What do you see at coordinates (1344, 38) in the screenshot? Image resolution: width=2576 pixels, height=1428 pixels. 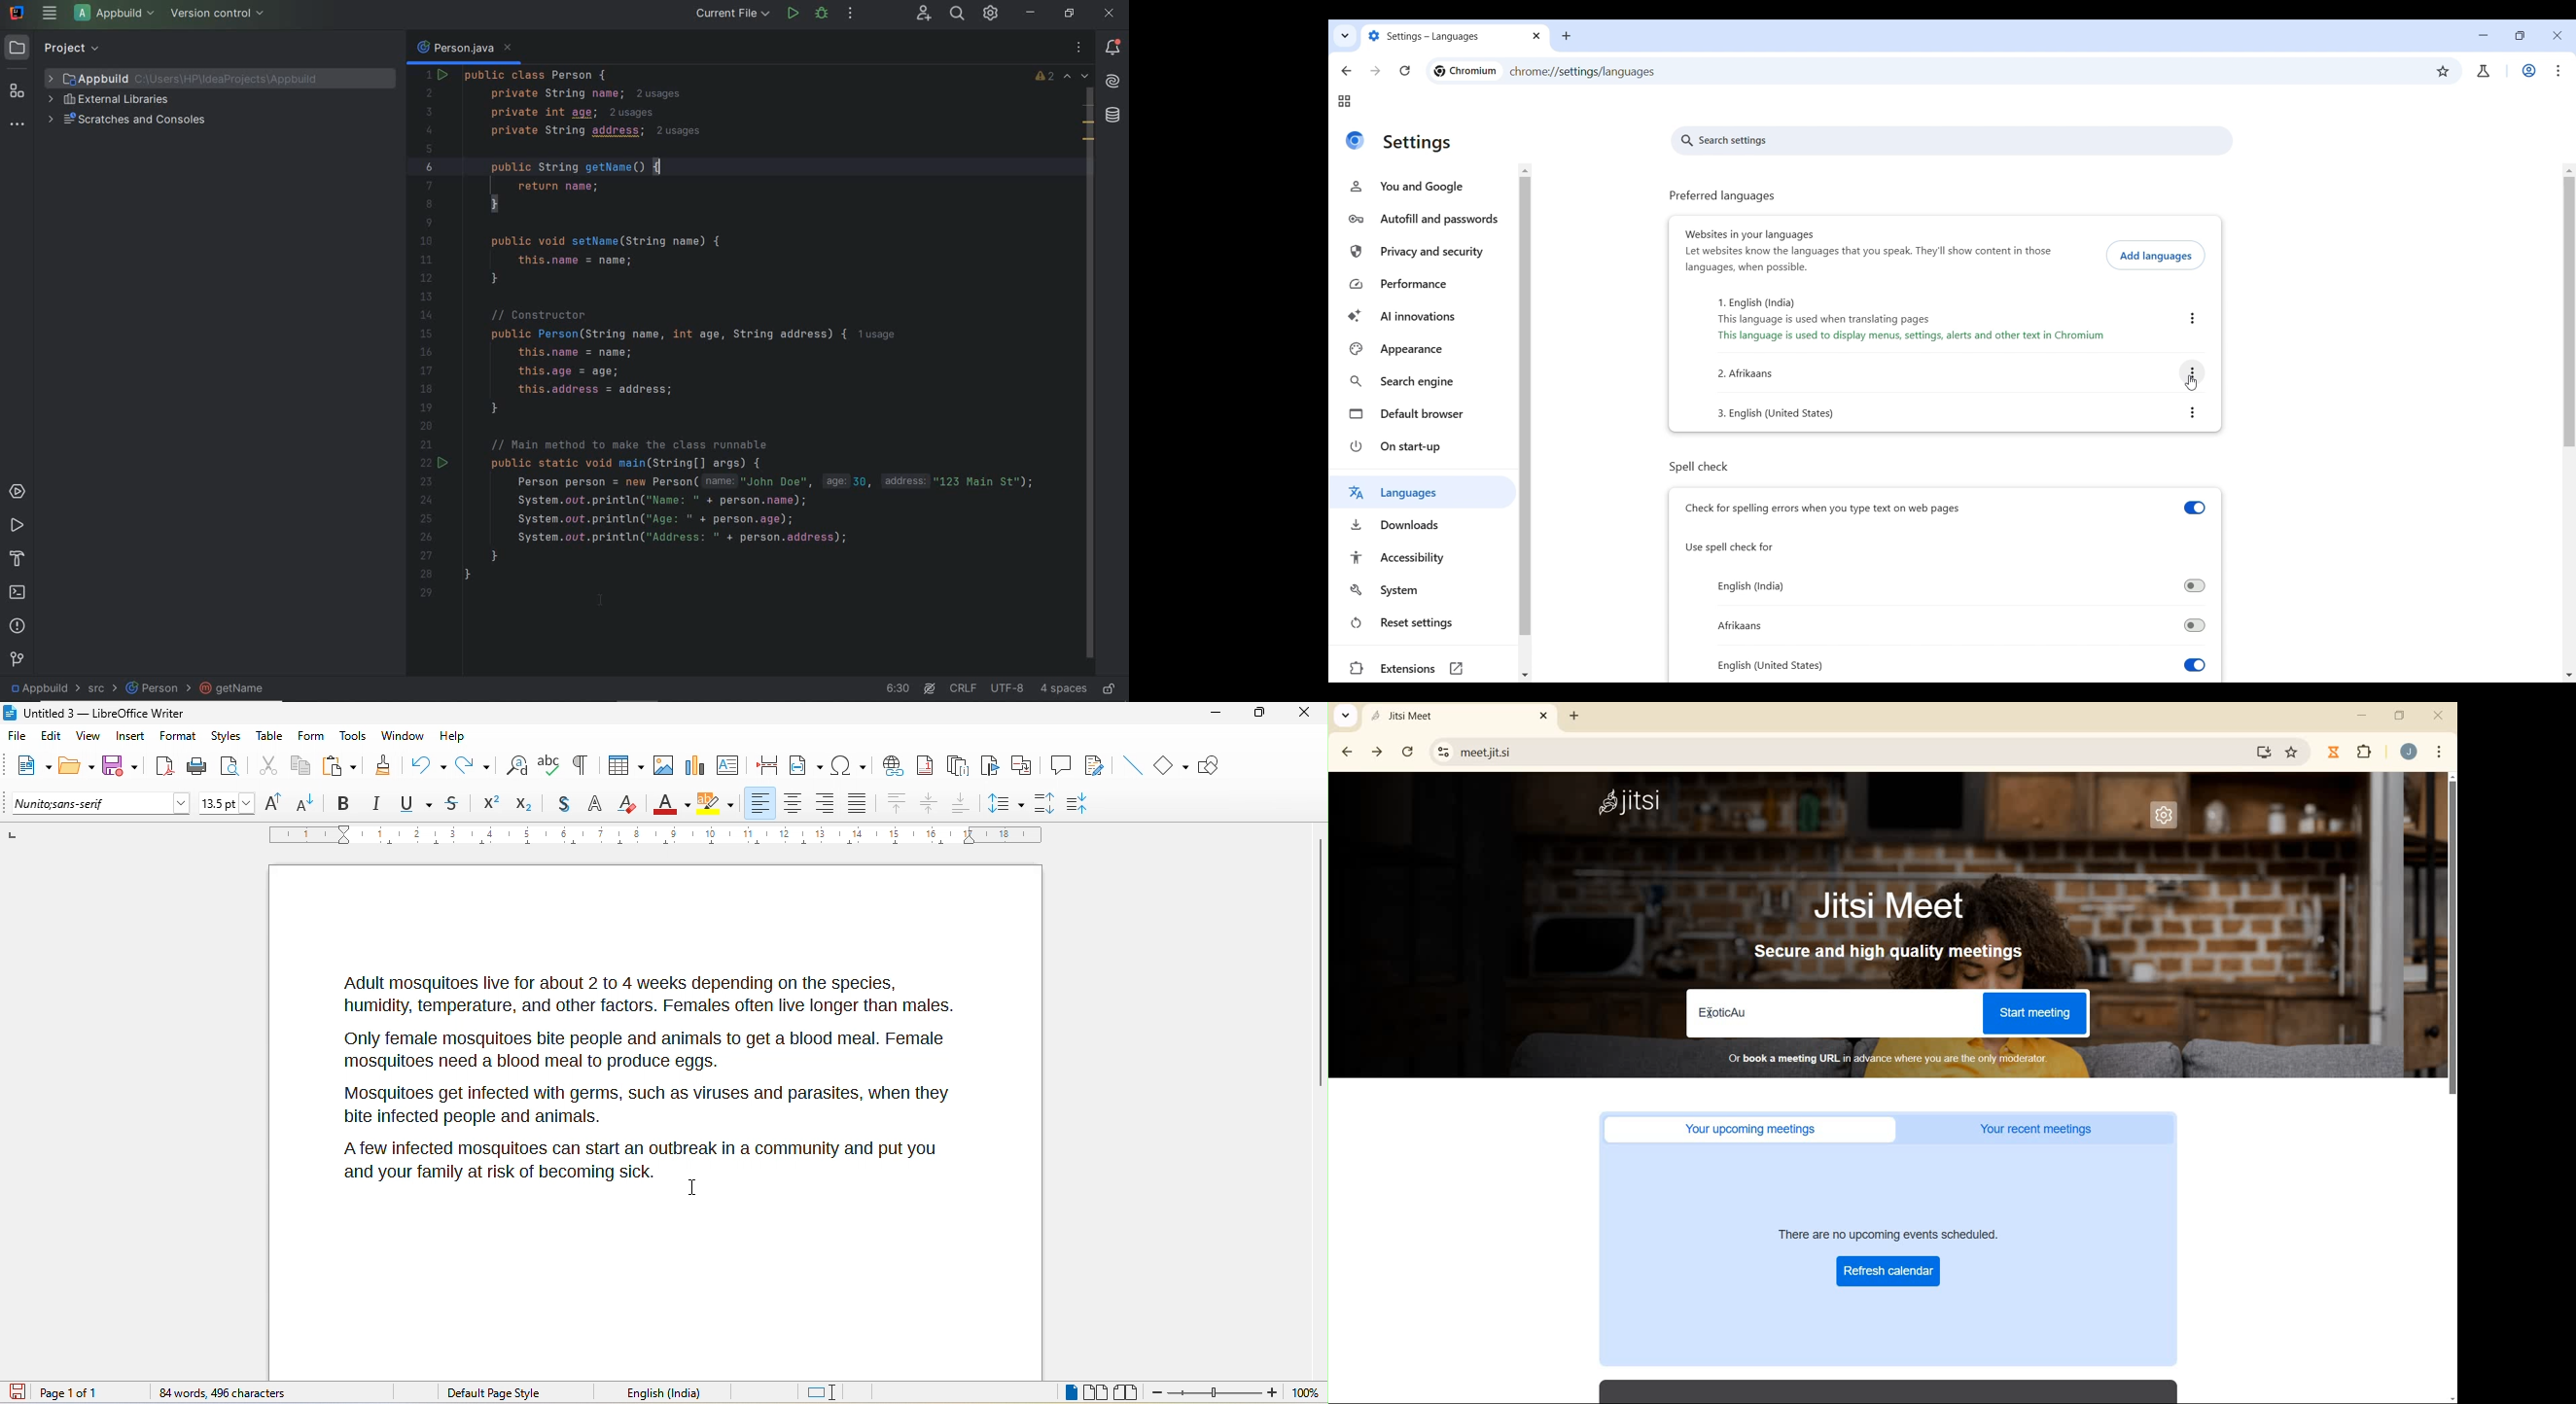 I see `Quick search tabs` at bounding box center [1344, 38].